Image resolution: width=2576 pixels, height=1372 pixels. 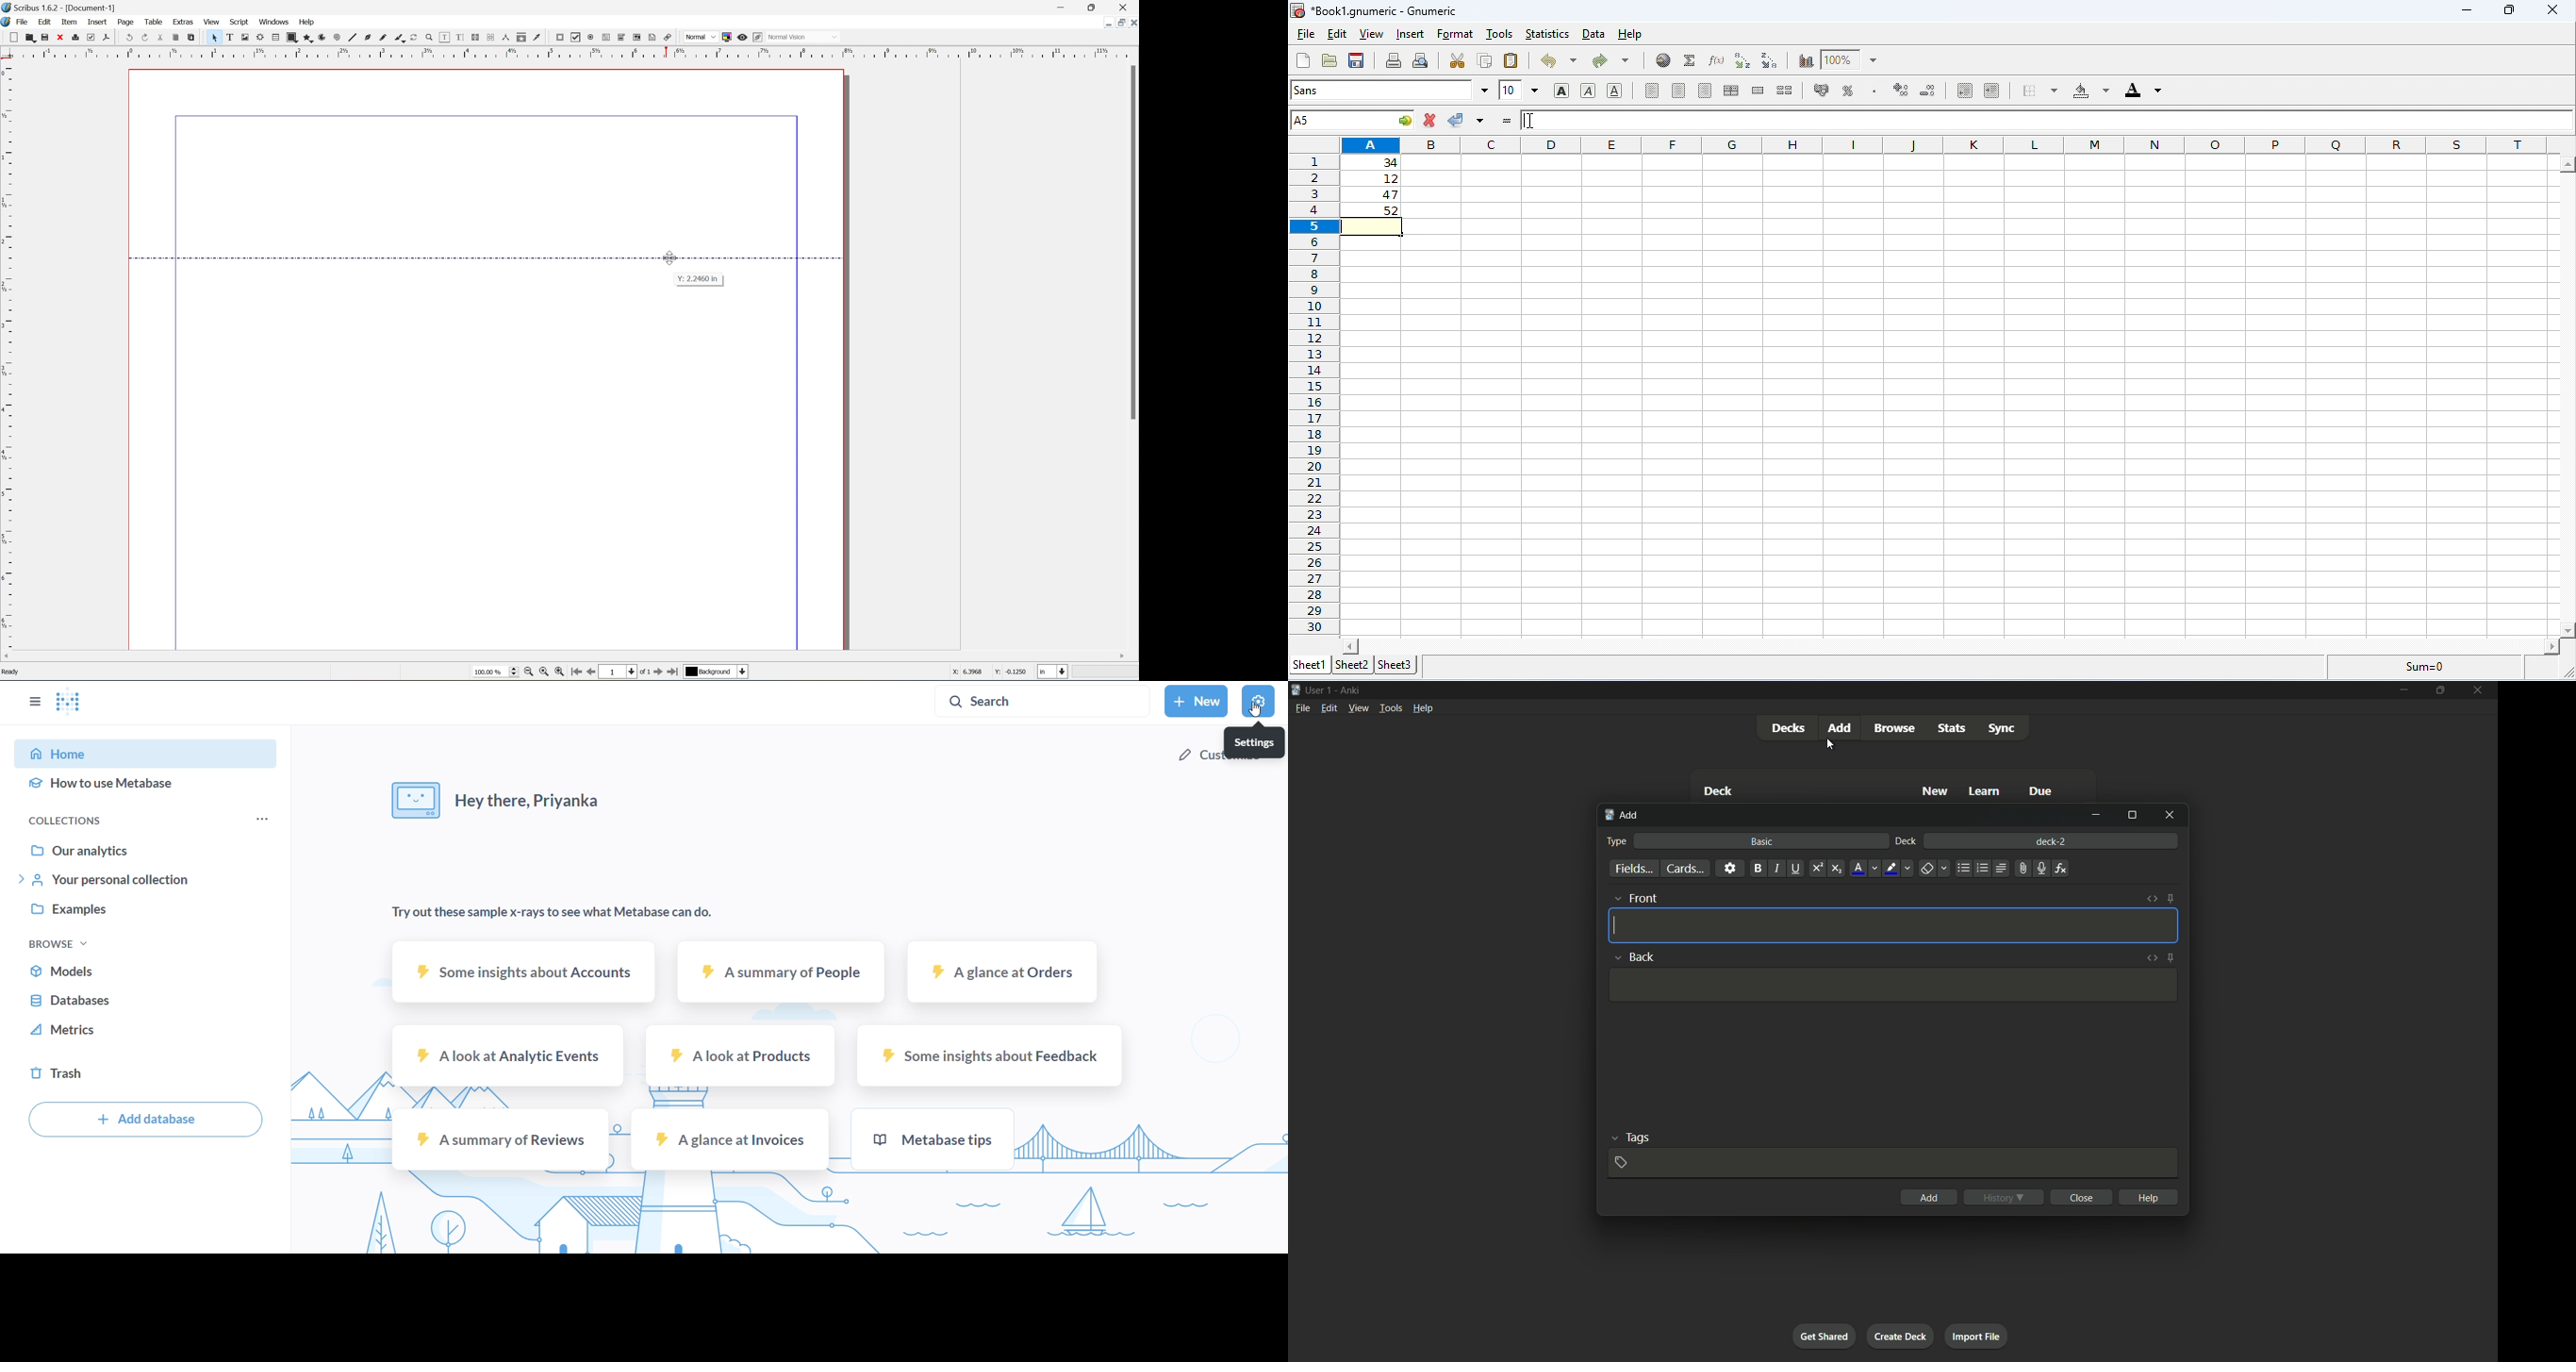 What do you see at coordinates (1637, 957) in the screenshot?
I see `back` at bounding box center [1637, 957].